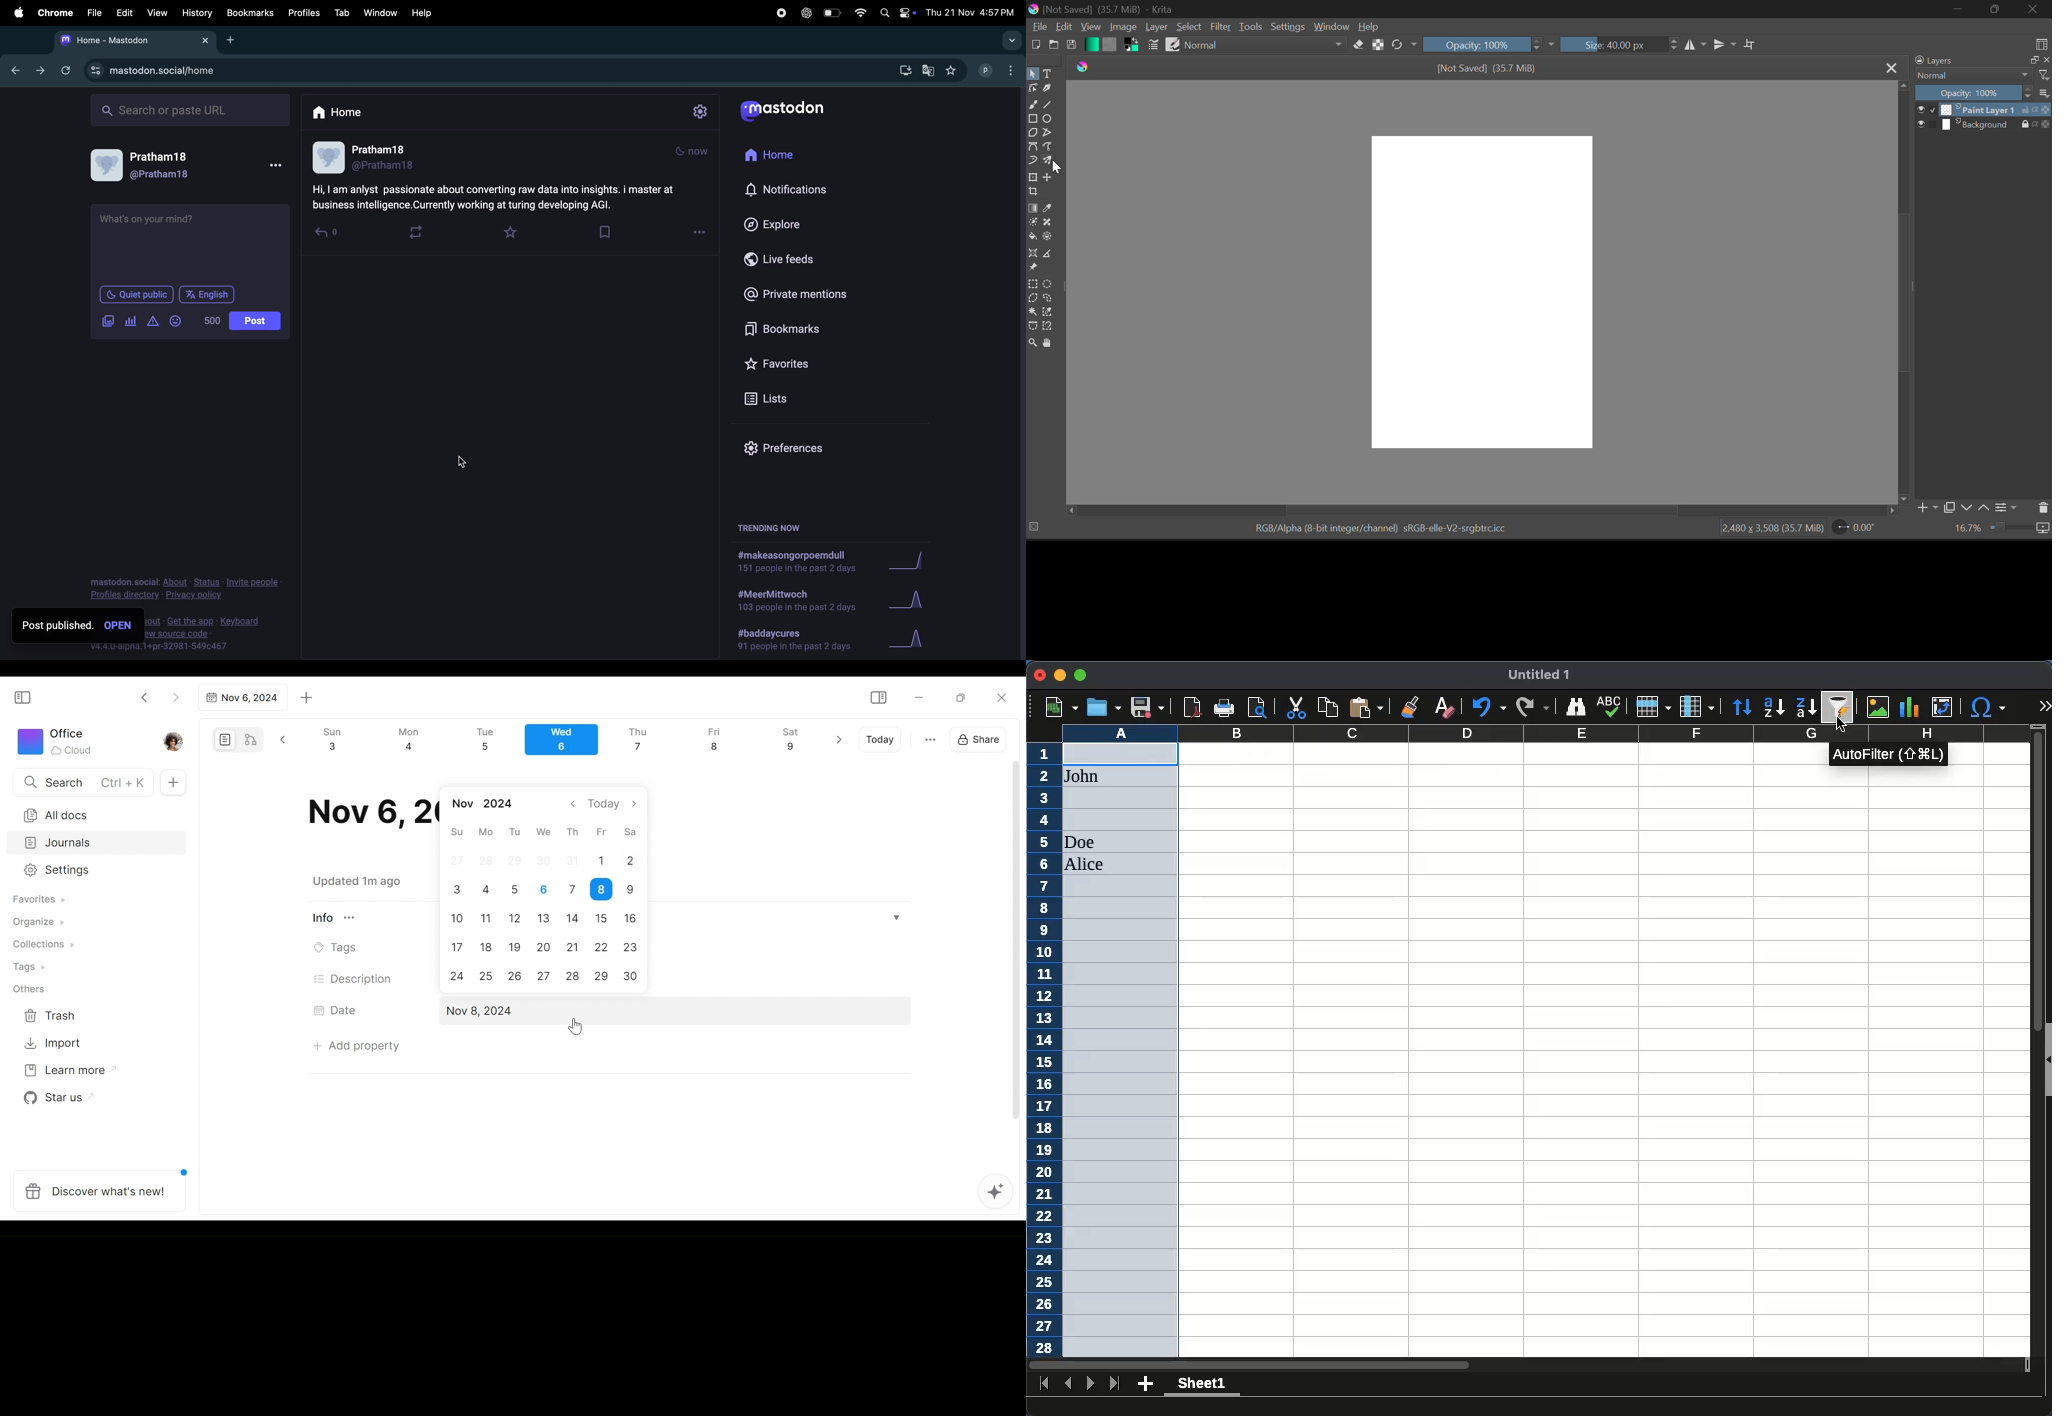  Describe the element at coordinates (136, 296) in the screenshot. I see `Quiet in public` at that location.